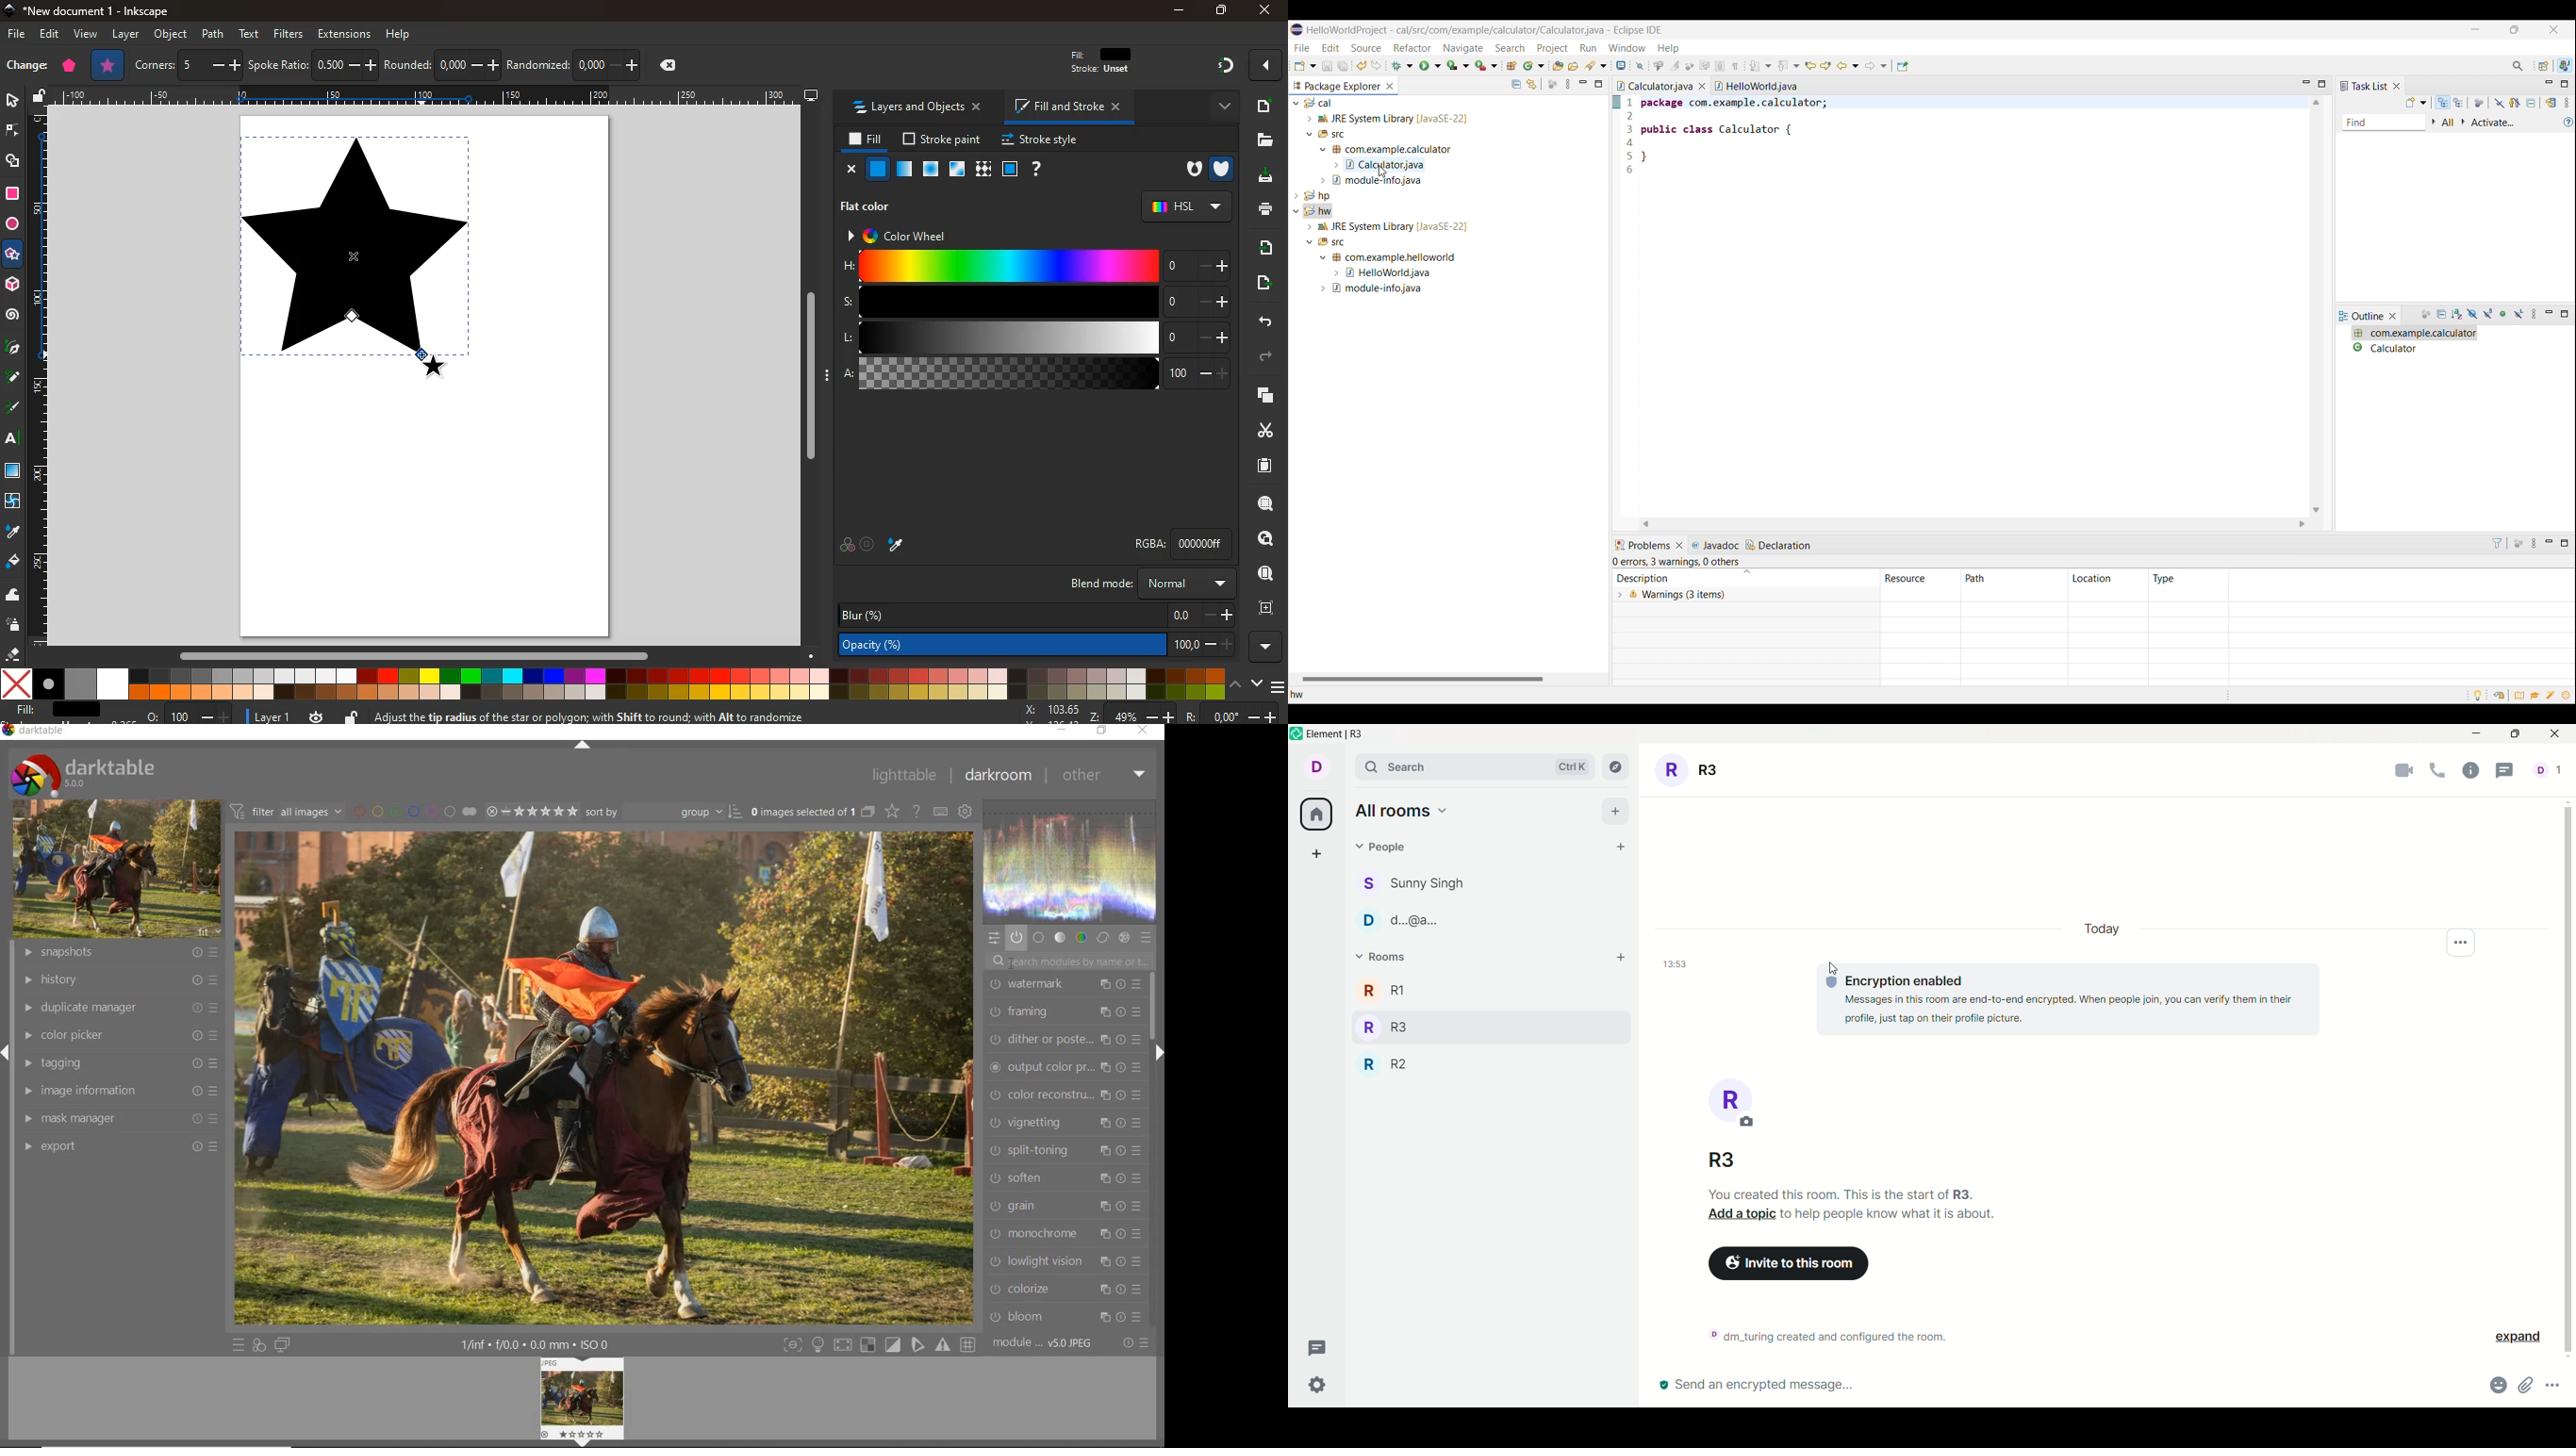  Describe the element at coordinates (117, 1146) in the screenshot. I see `export` at that location.